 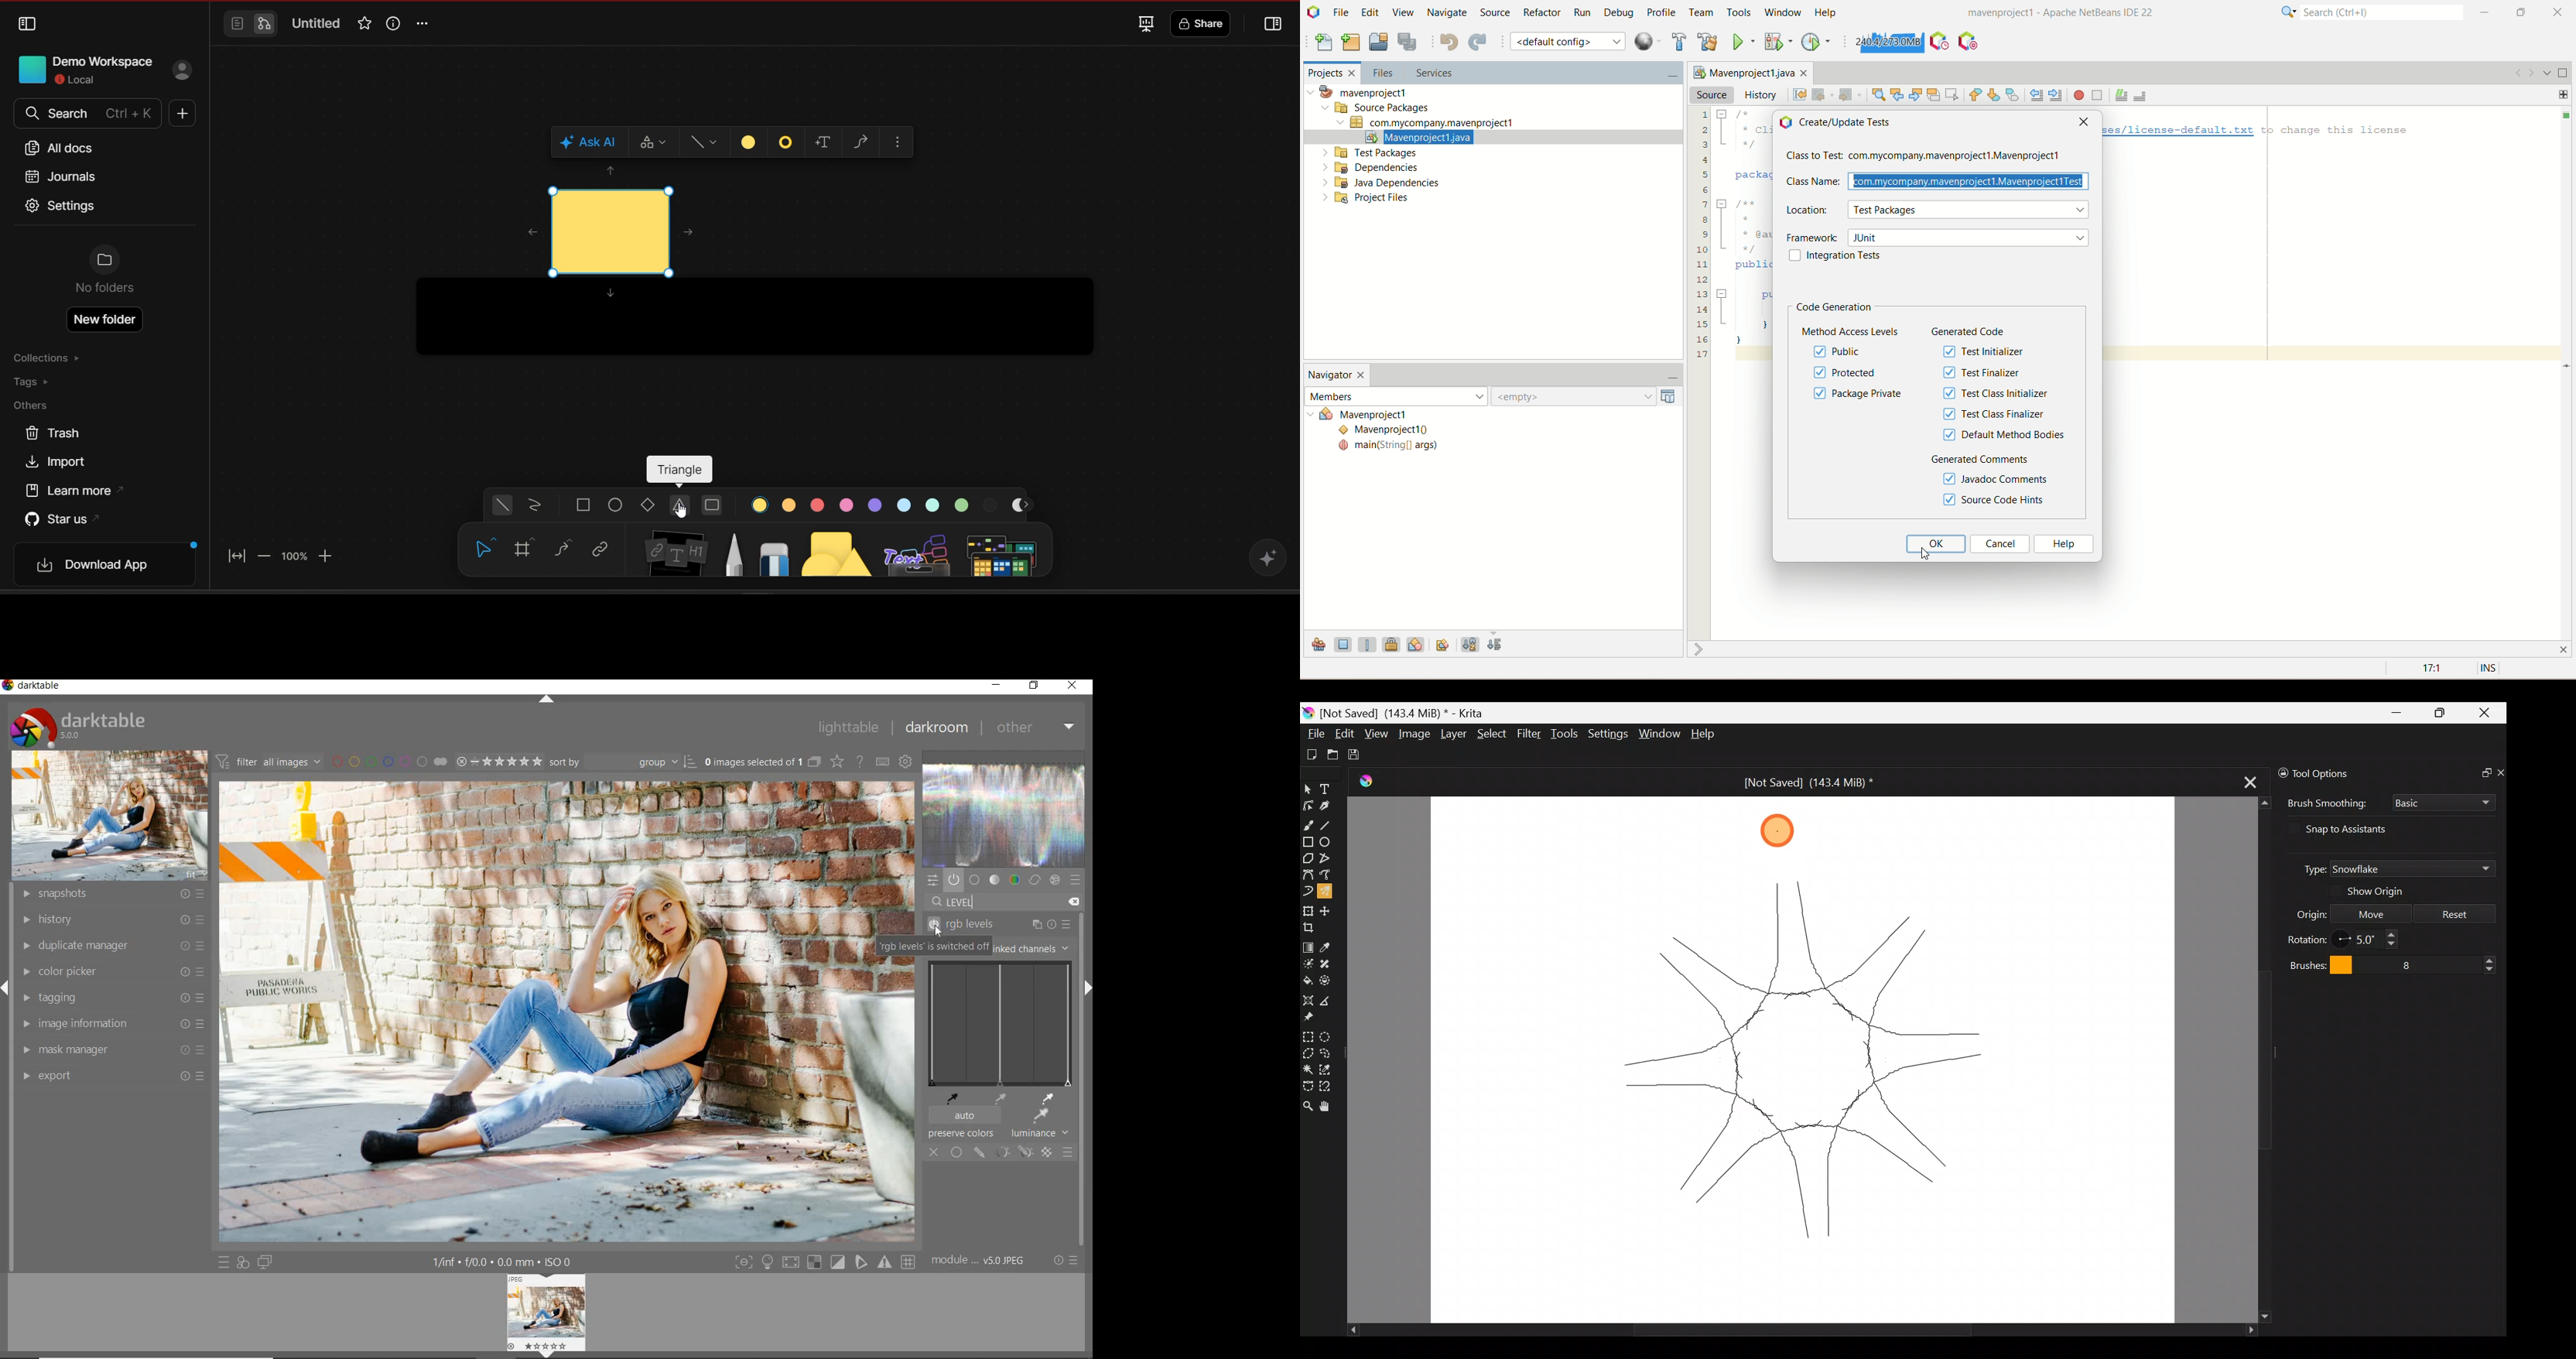 I want to click on Close tab, so click(x=2251, y=778).